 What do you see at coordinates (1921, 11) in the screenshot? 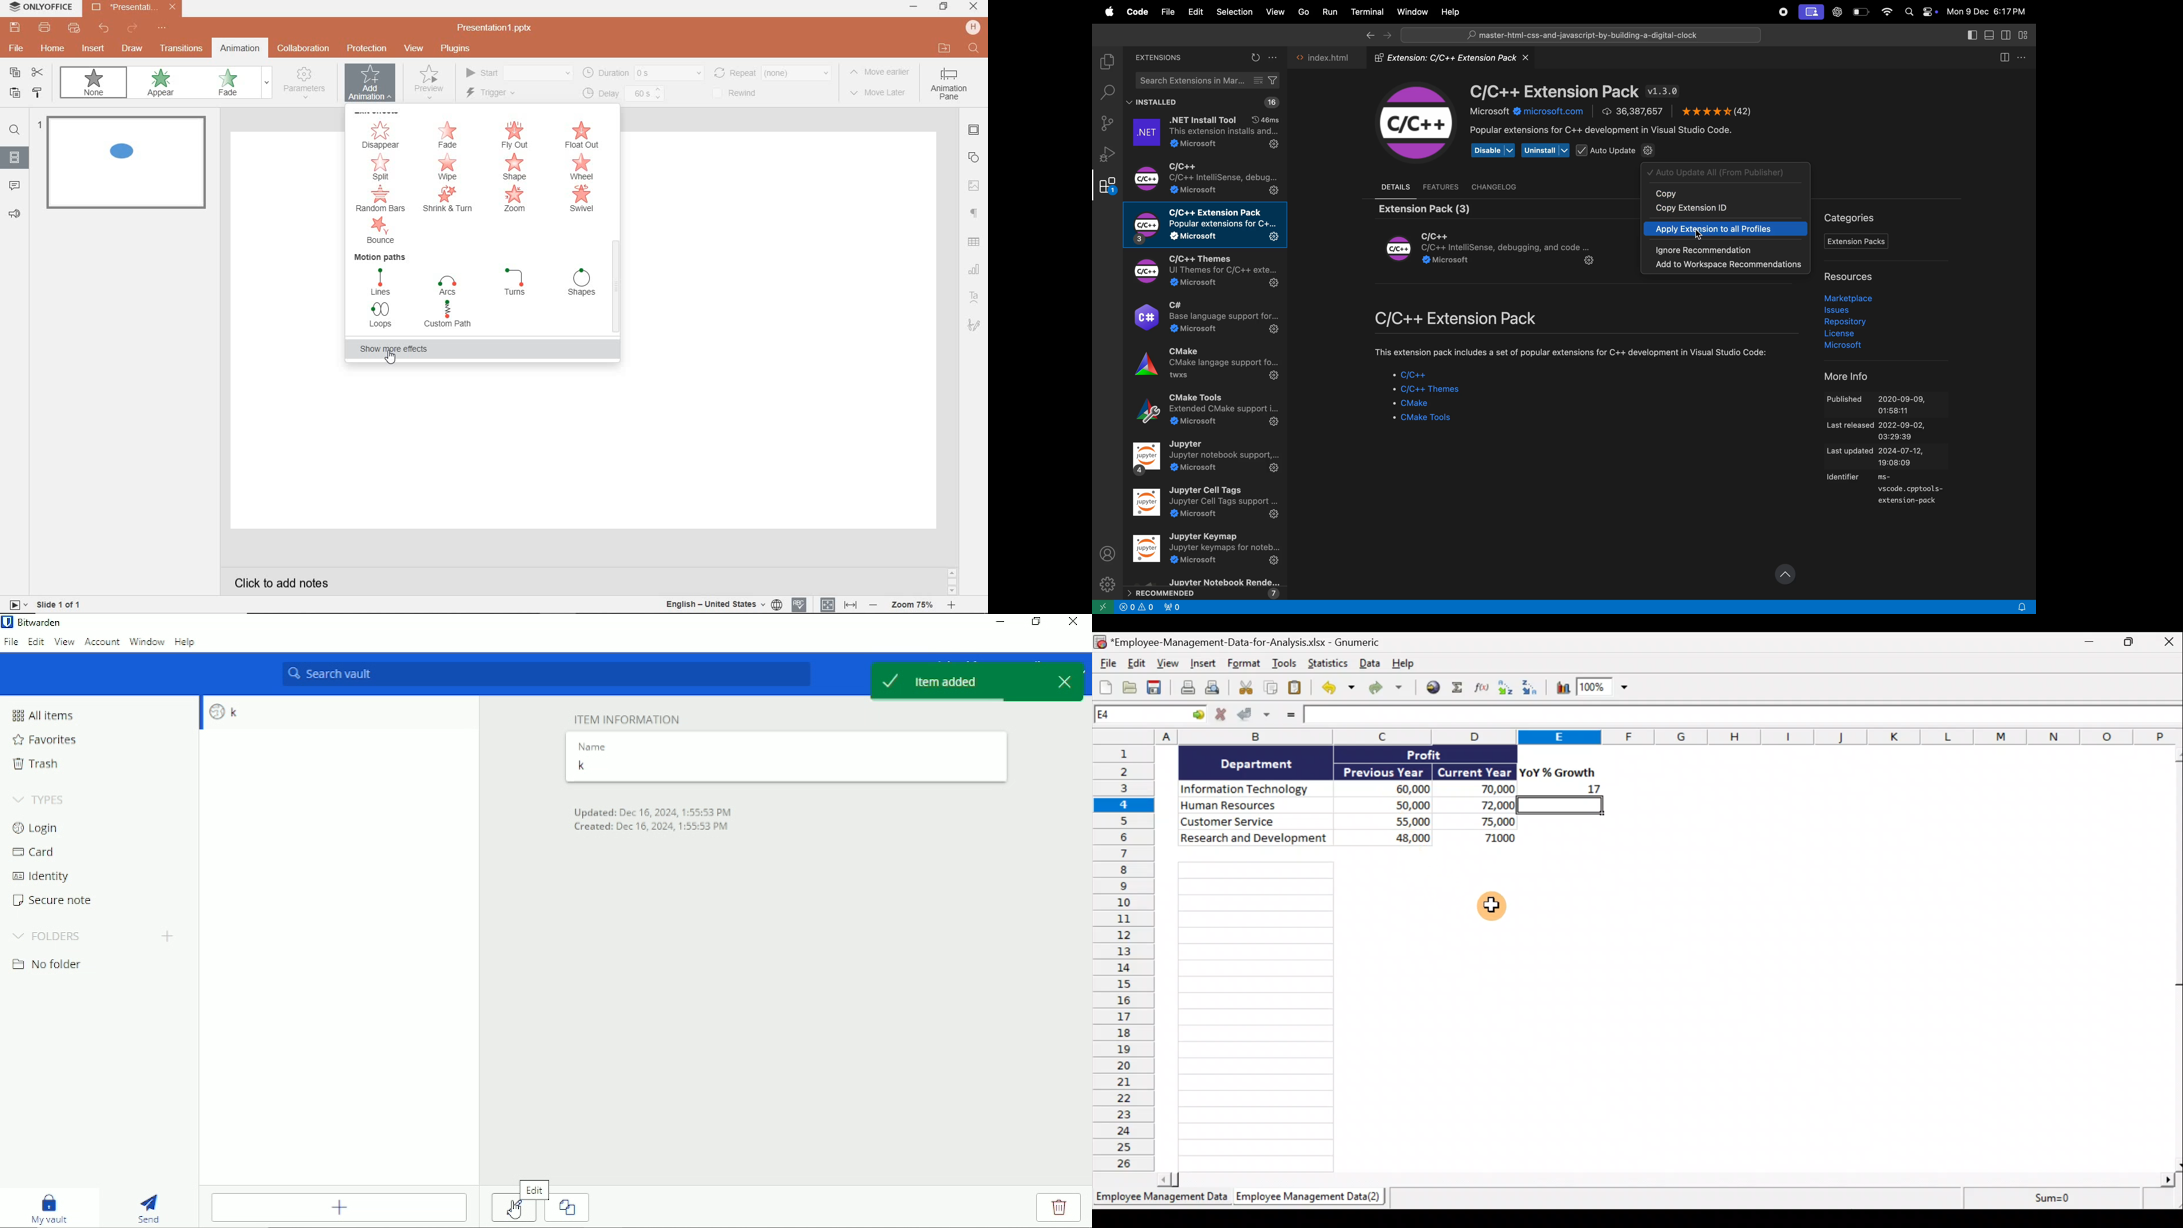
I see `apple widgets` at bounding box center [1921, 11].